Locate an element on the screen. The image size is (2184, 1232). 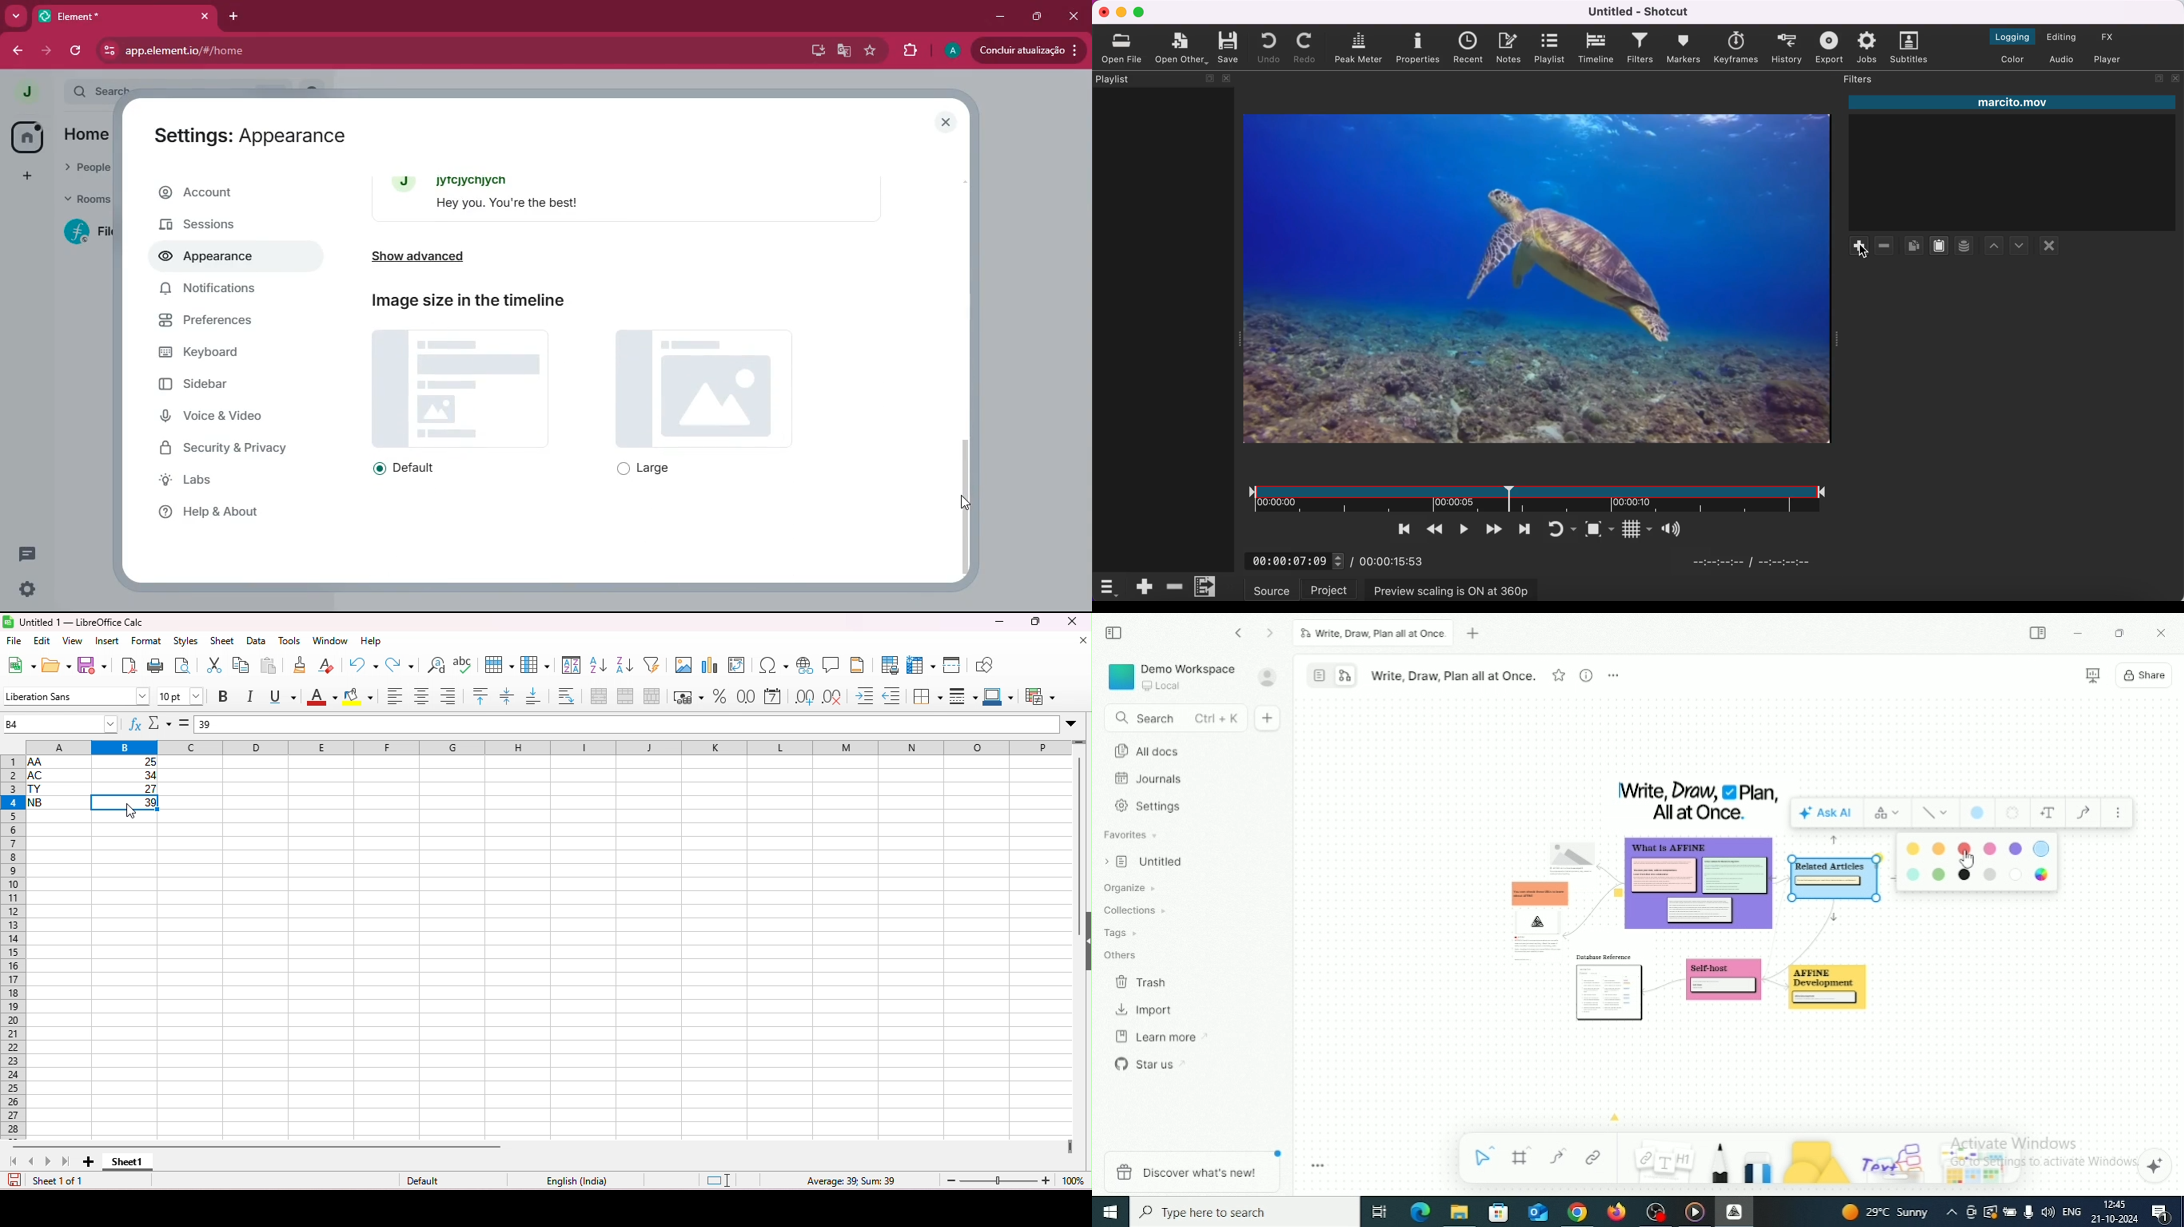
Mail is located at coordinates (1537, 1212).